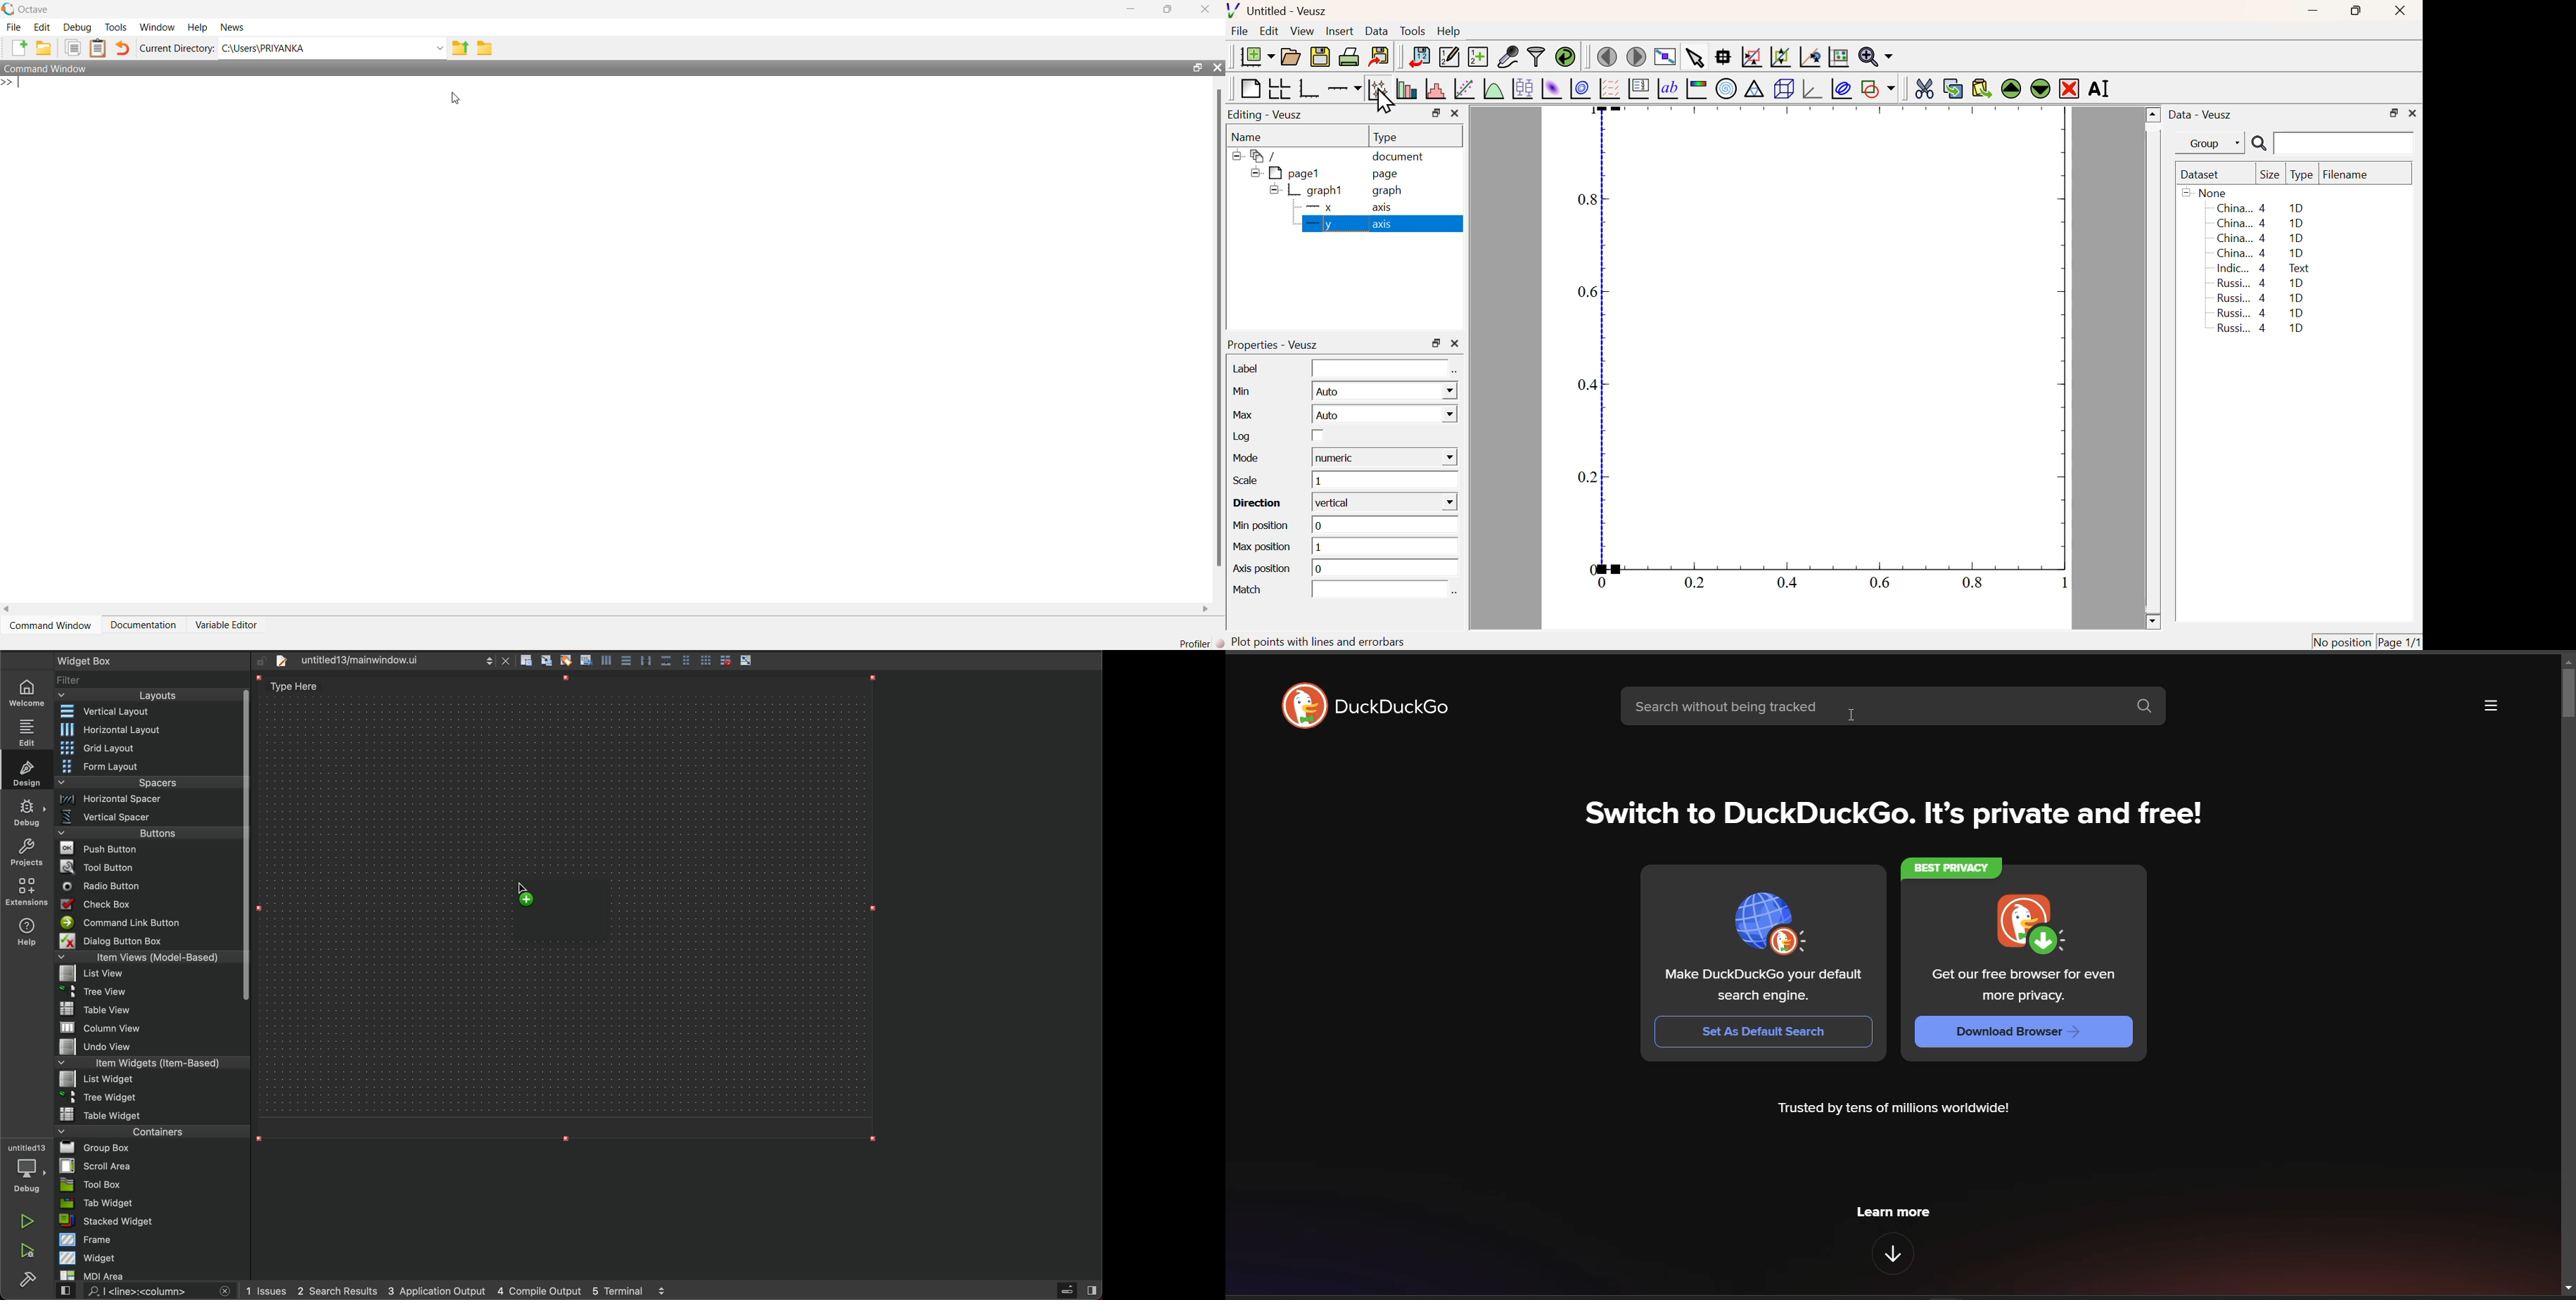  I want to click on Russi... 4 1D, so click(2261, 298).